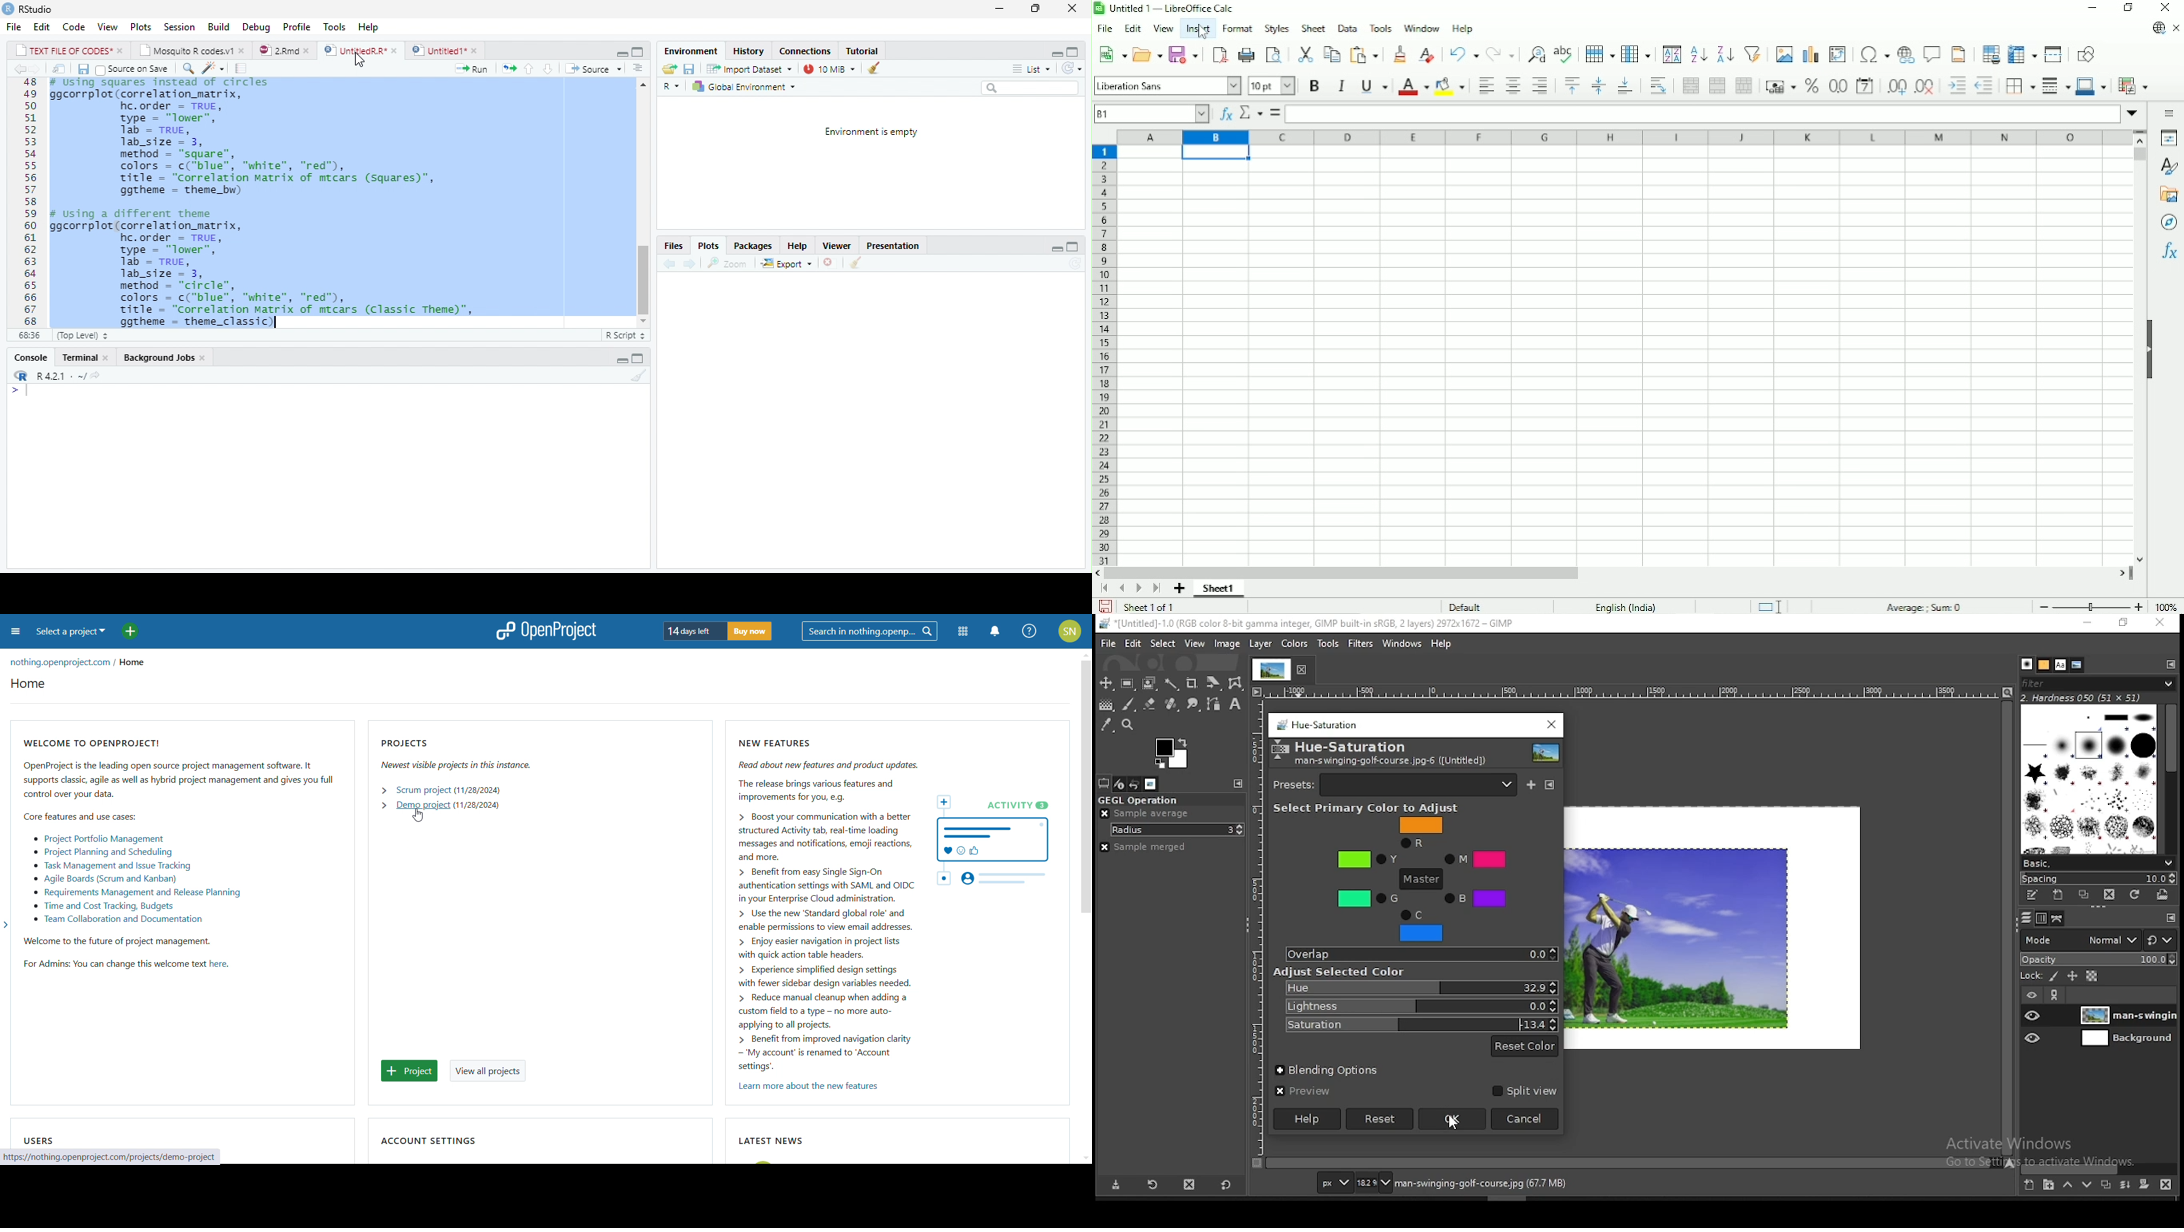 The image size is (2184, 1232). I want to click on Insert comment, so click(1931, 53).